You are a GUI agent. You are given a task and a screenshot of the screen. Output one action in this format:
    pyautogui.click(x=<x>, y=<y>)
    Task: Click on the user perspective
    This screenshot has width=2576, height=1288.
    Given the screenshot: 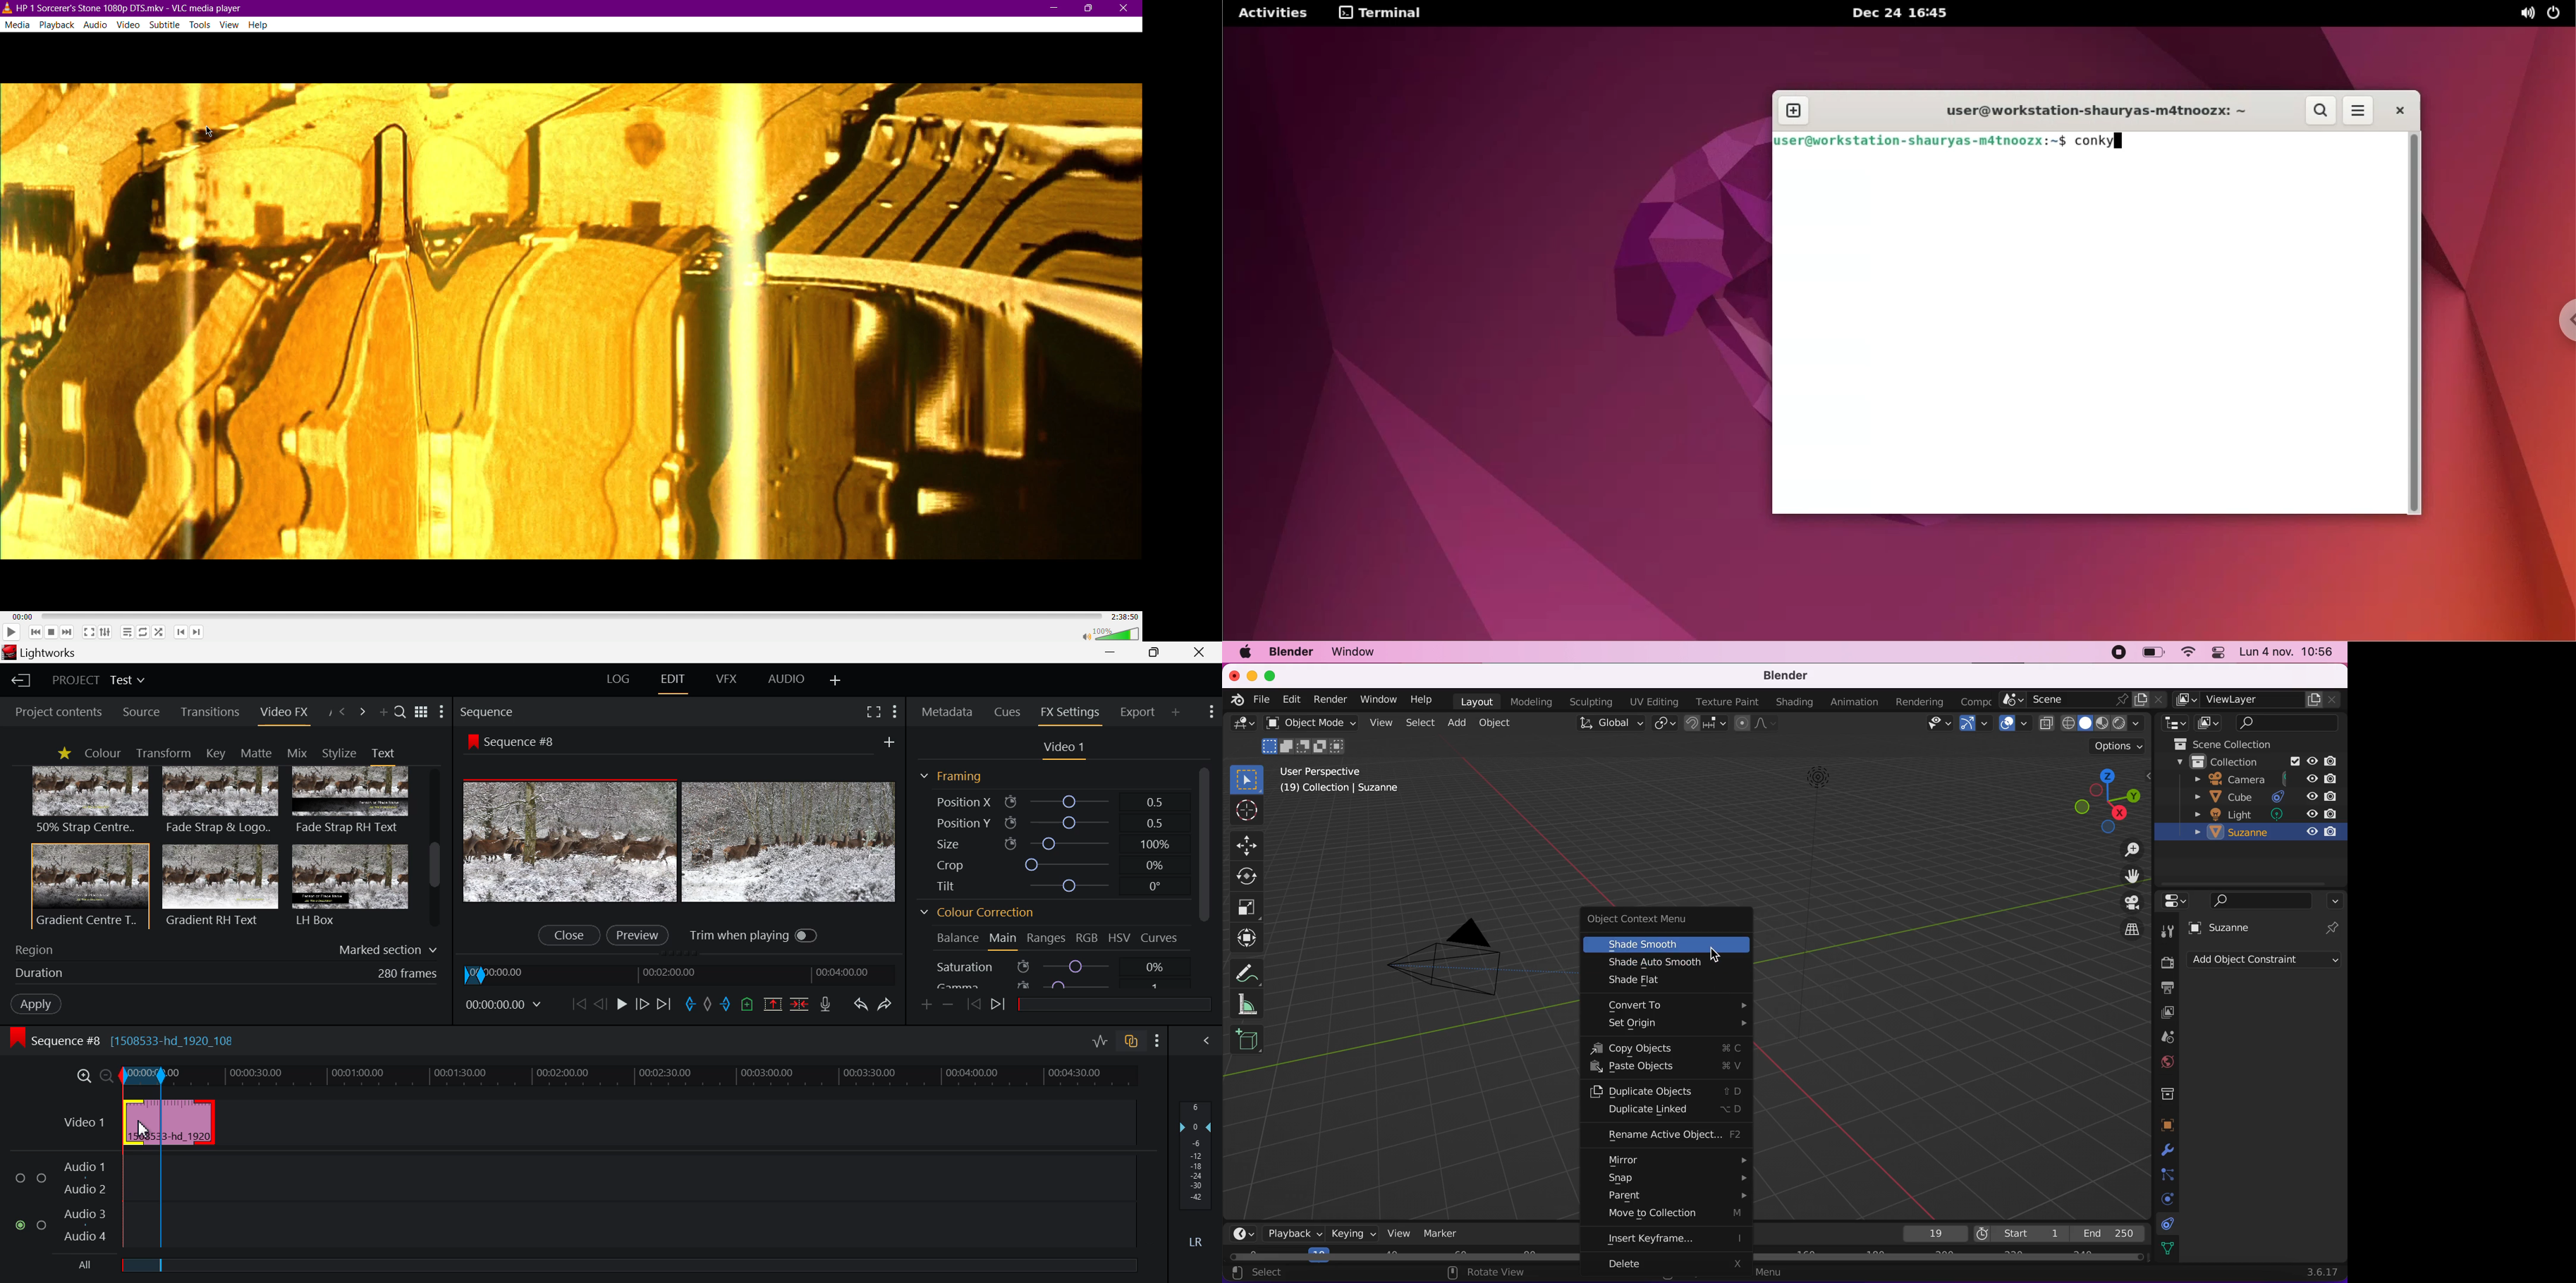 What is the action you would take?
    pyautogui.click(x=1351, y=770)
    